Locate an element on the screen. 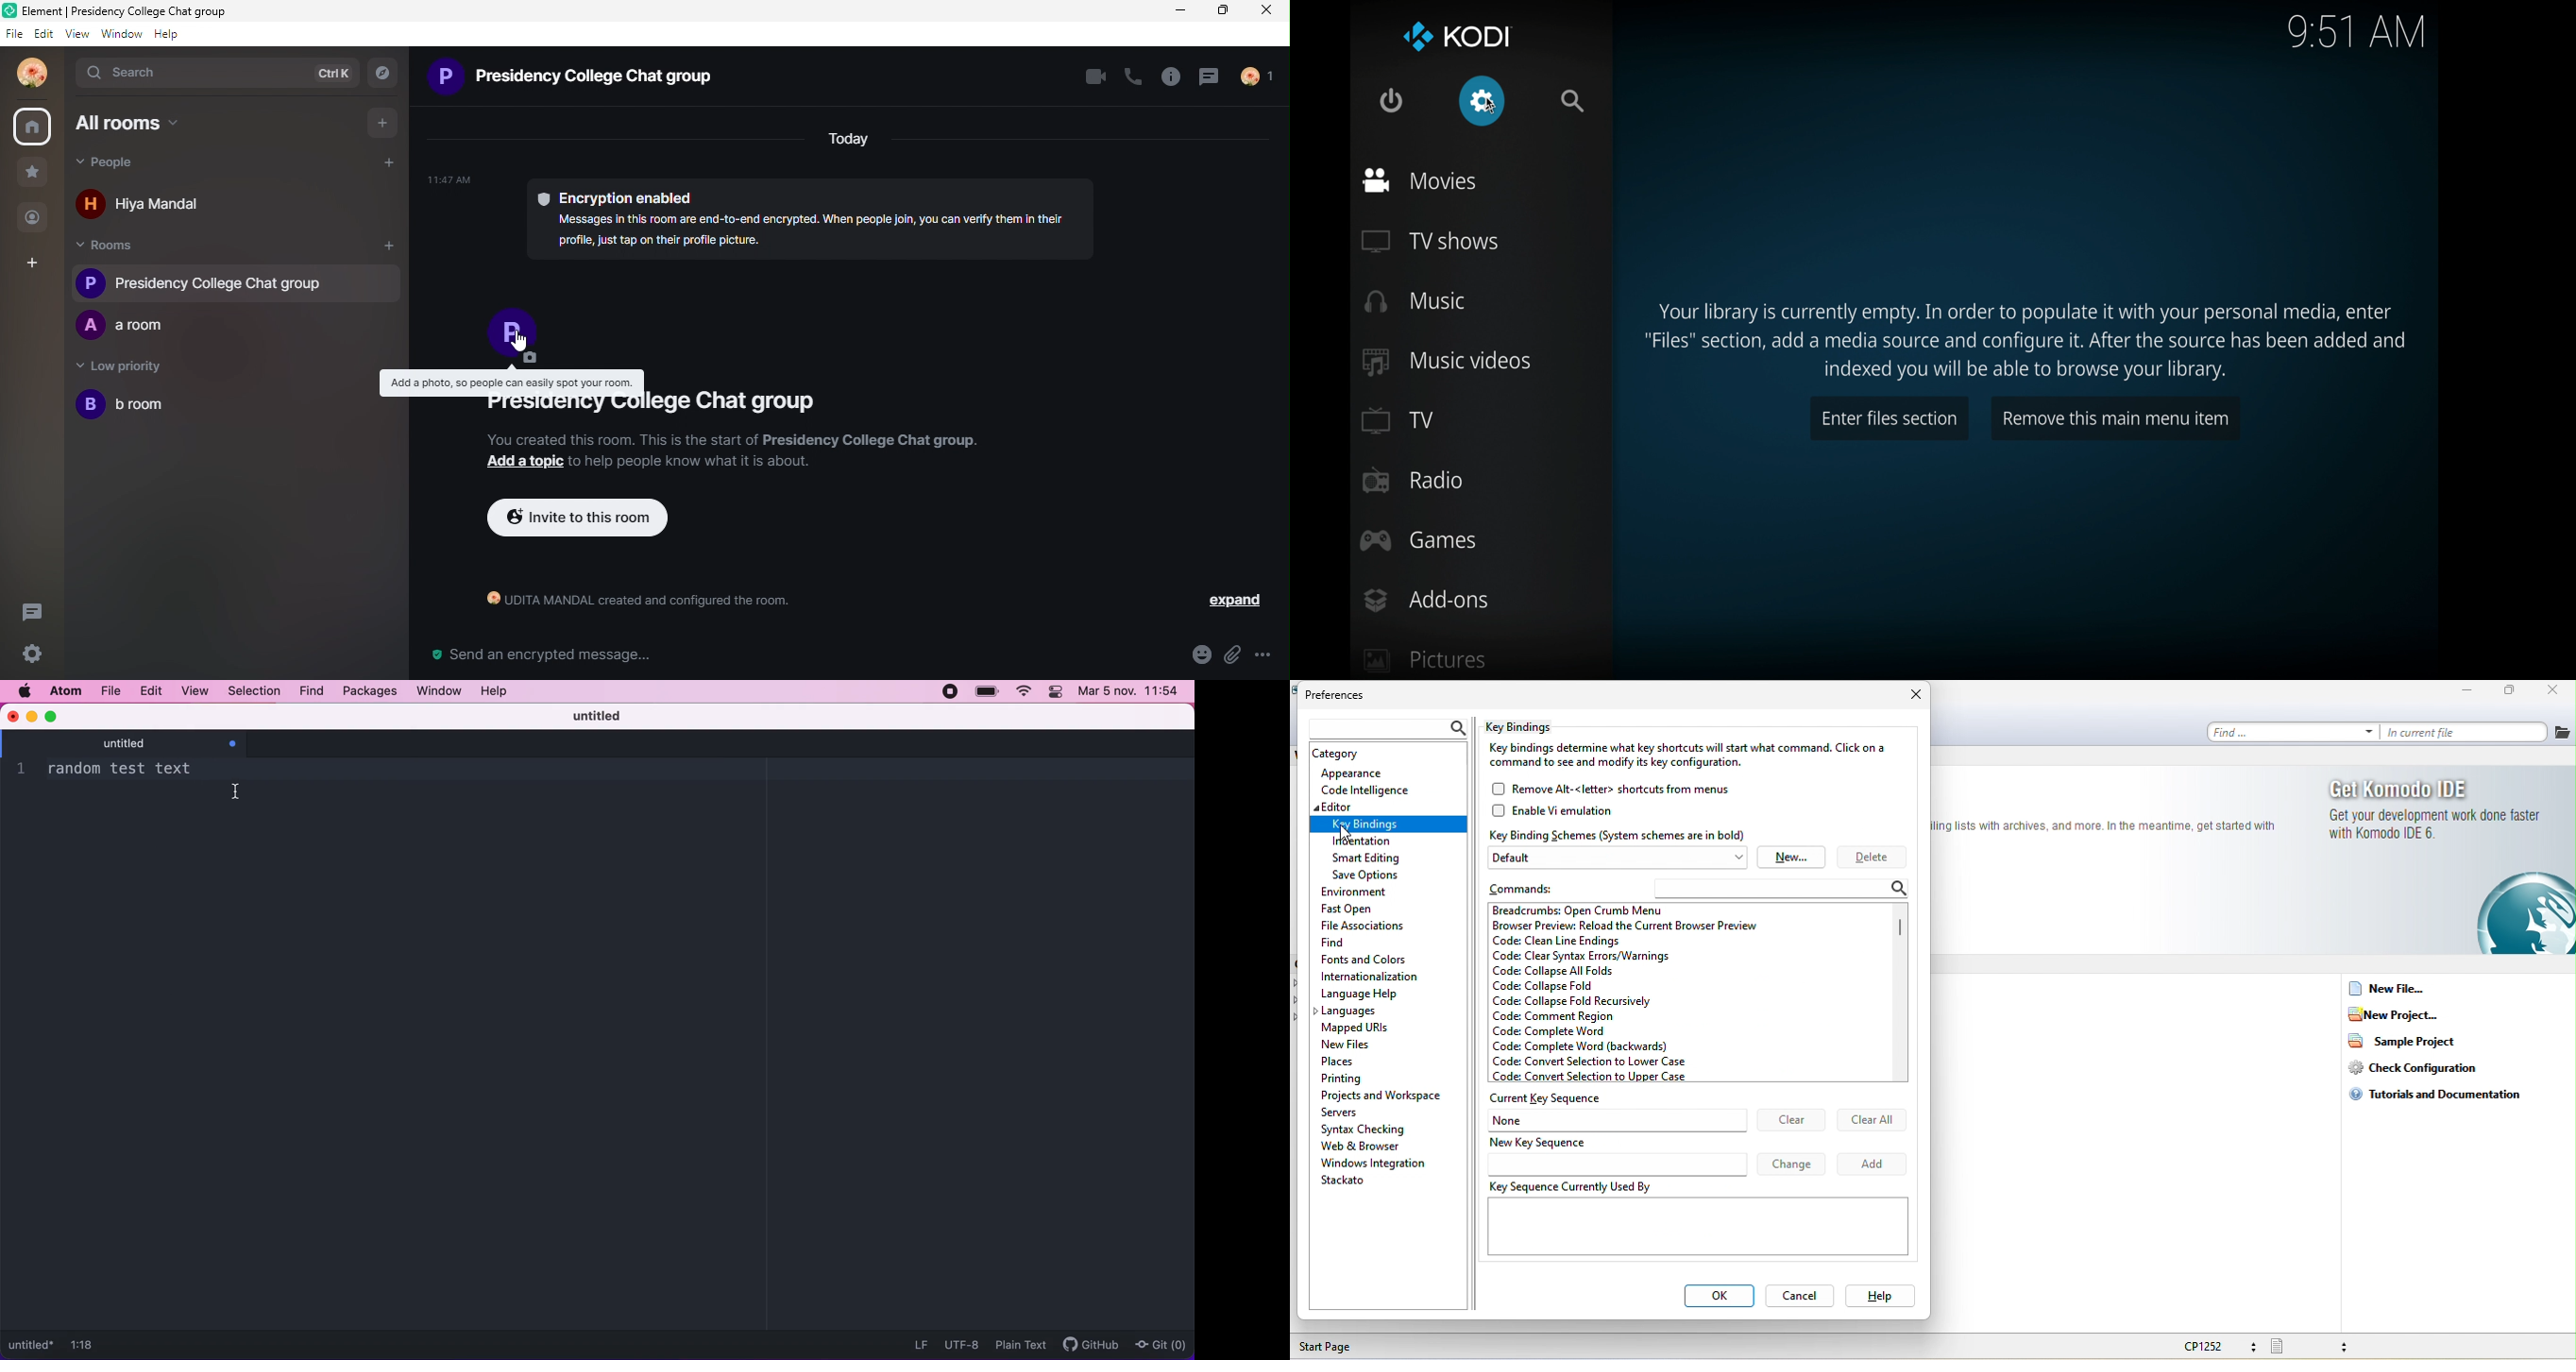 Image resolution: width=2576 pixels, height=1372 pixels. udita mandal created and configured the room is located at coordinates (629, 604).